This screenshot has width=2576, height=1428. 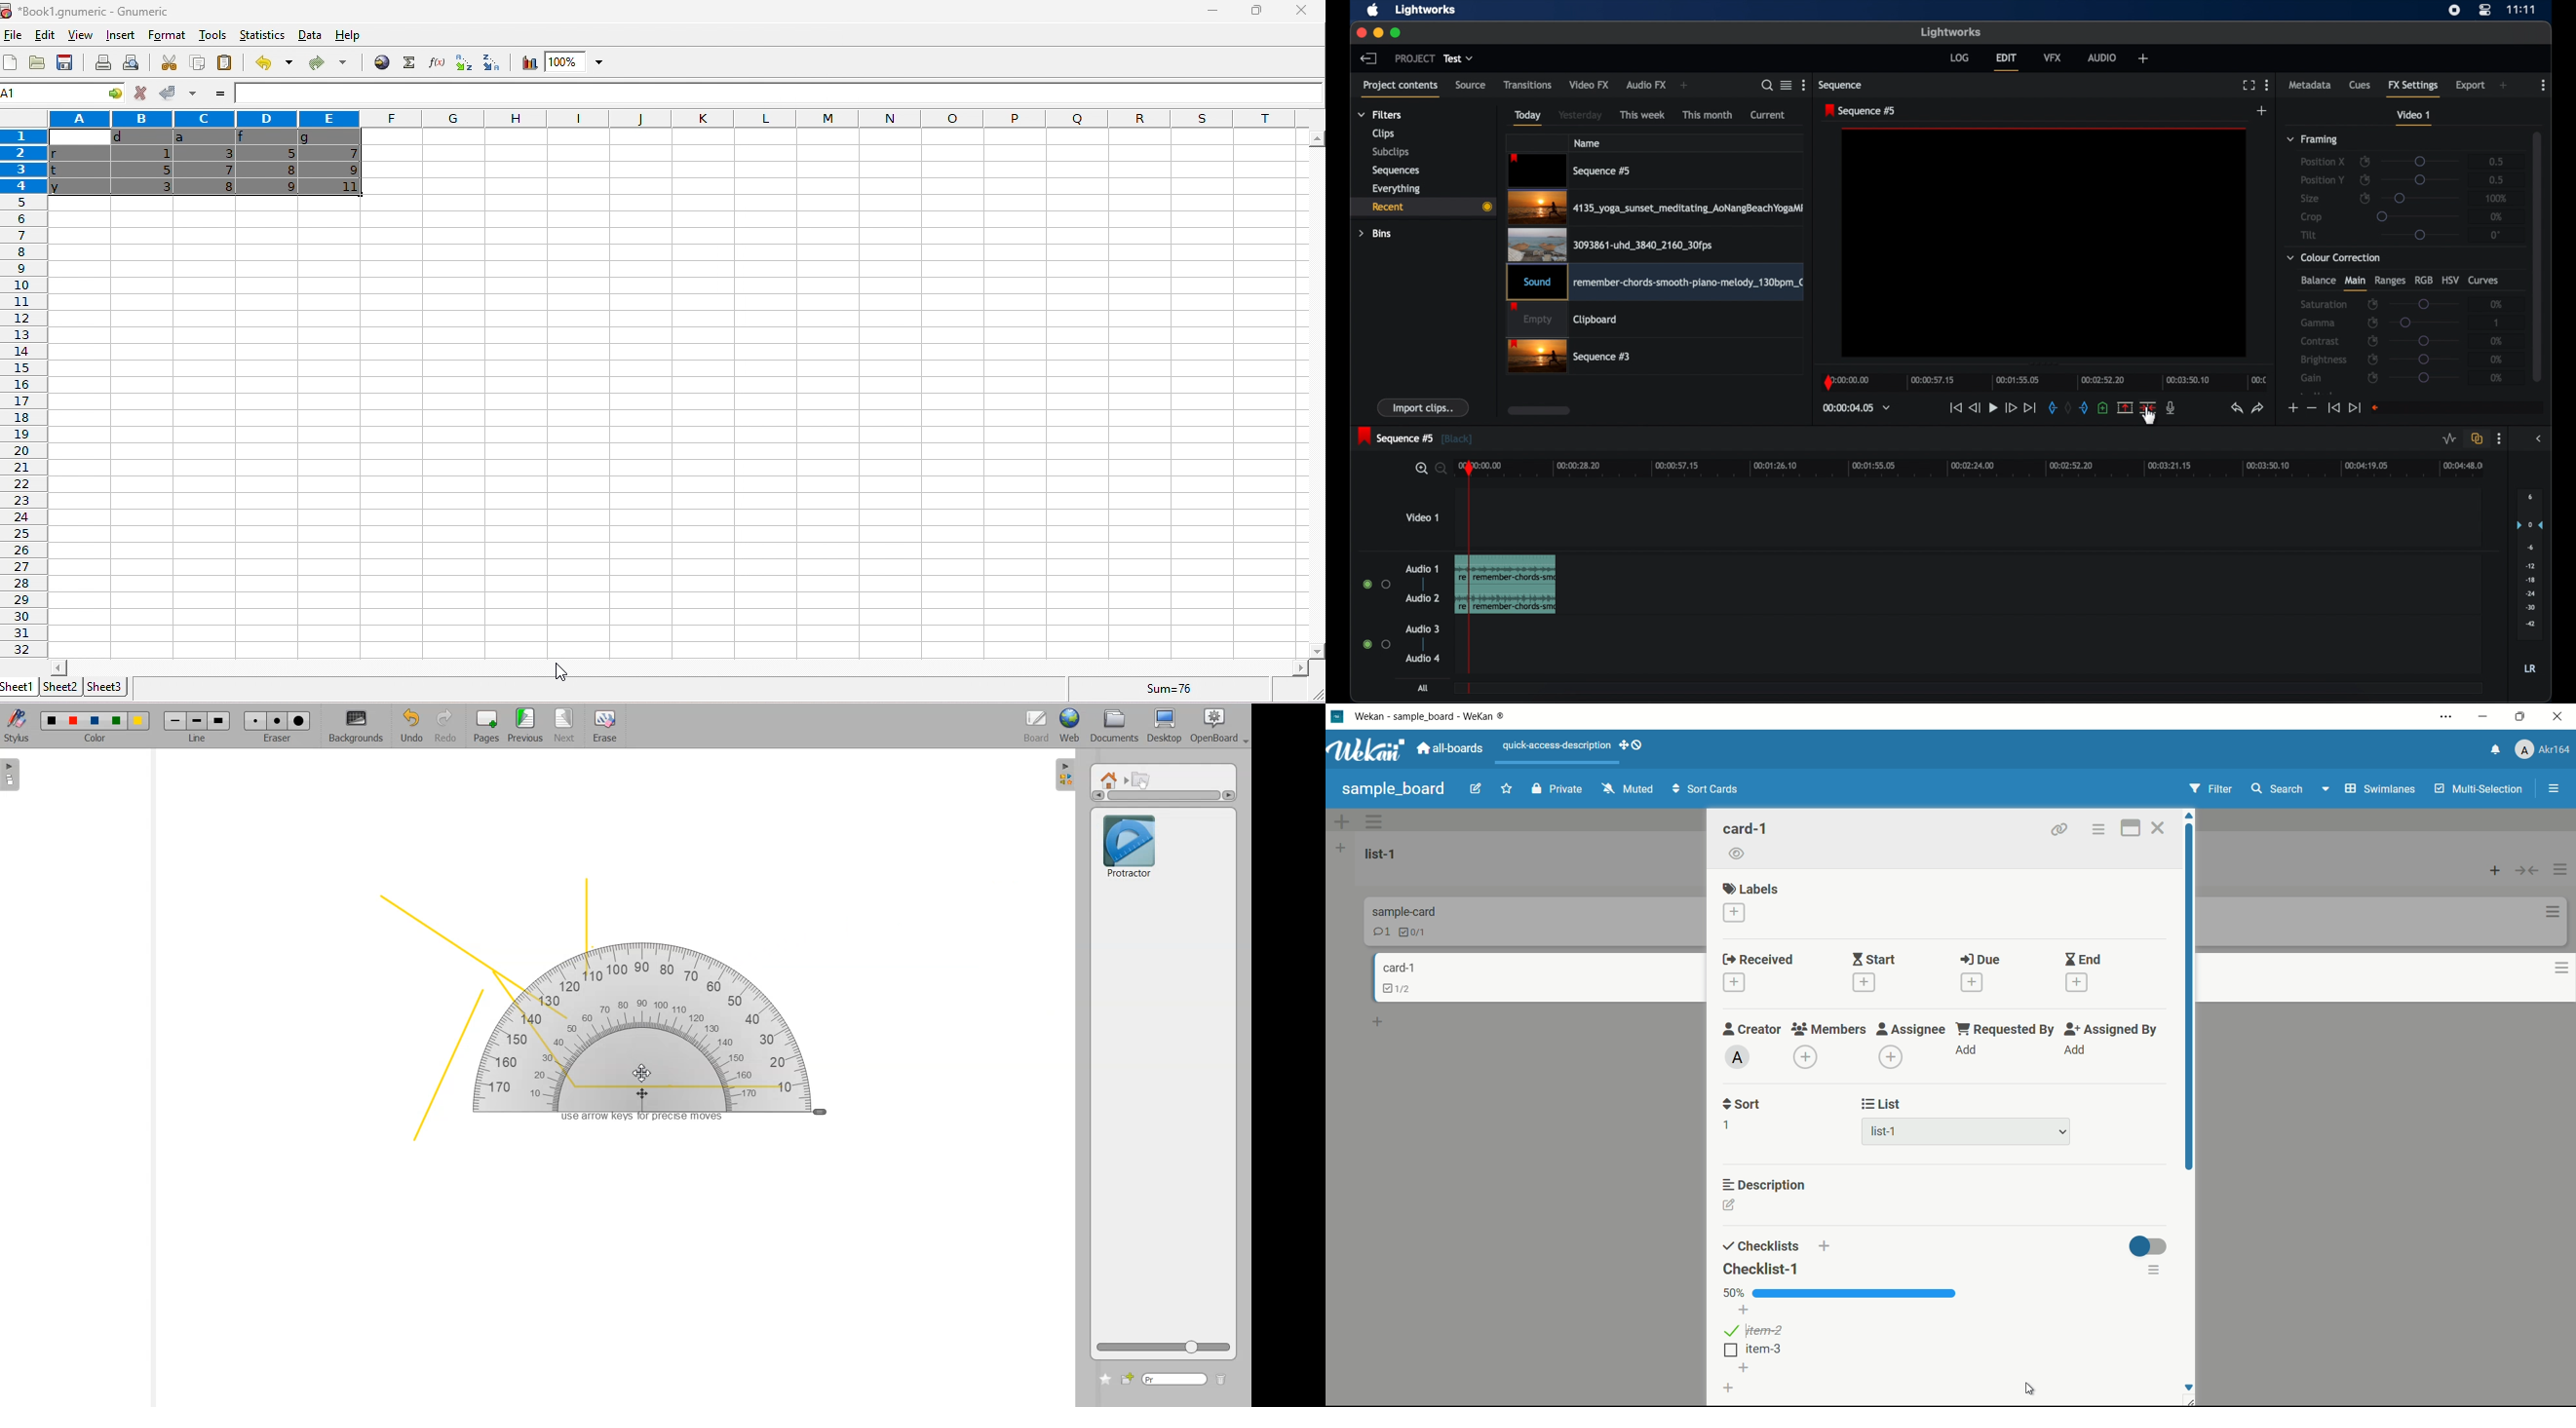 What do you see at coordinates (1767, 85) in the screenshot?
I see `search` at bounding box center [1767, 85].